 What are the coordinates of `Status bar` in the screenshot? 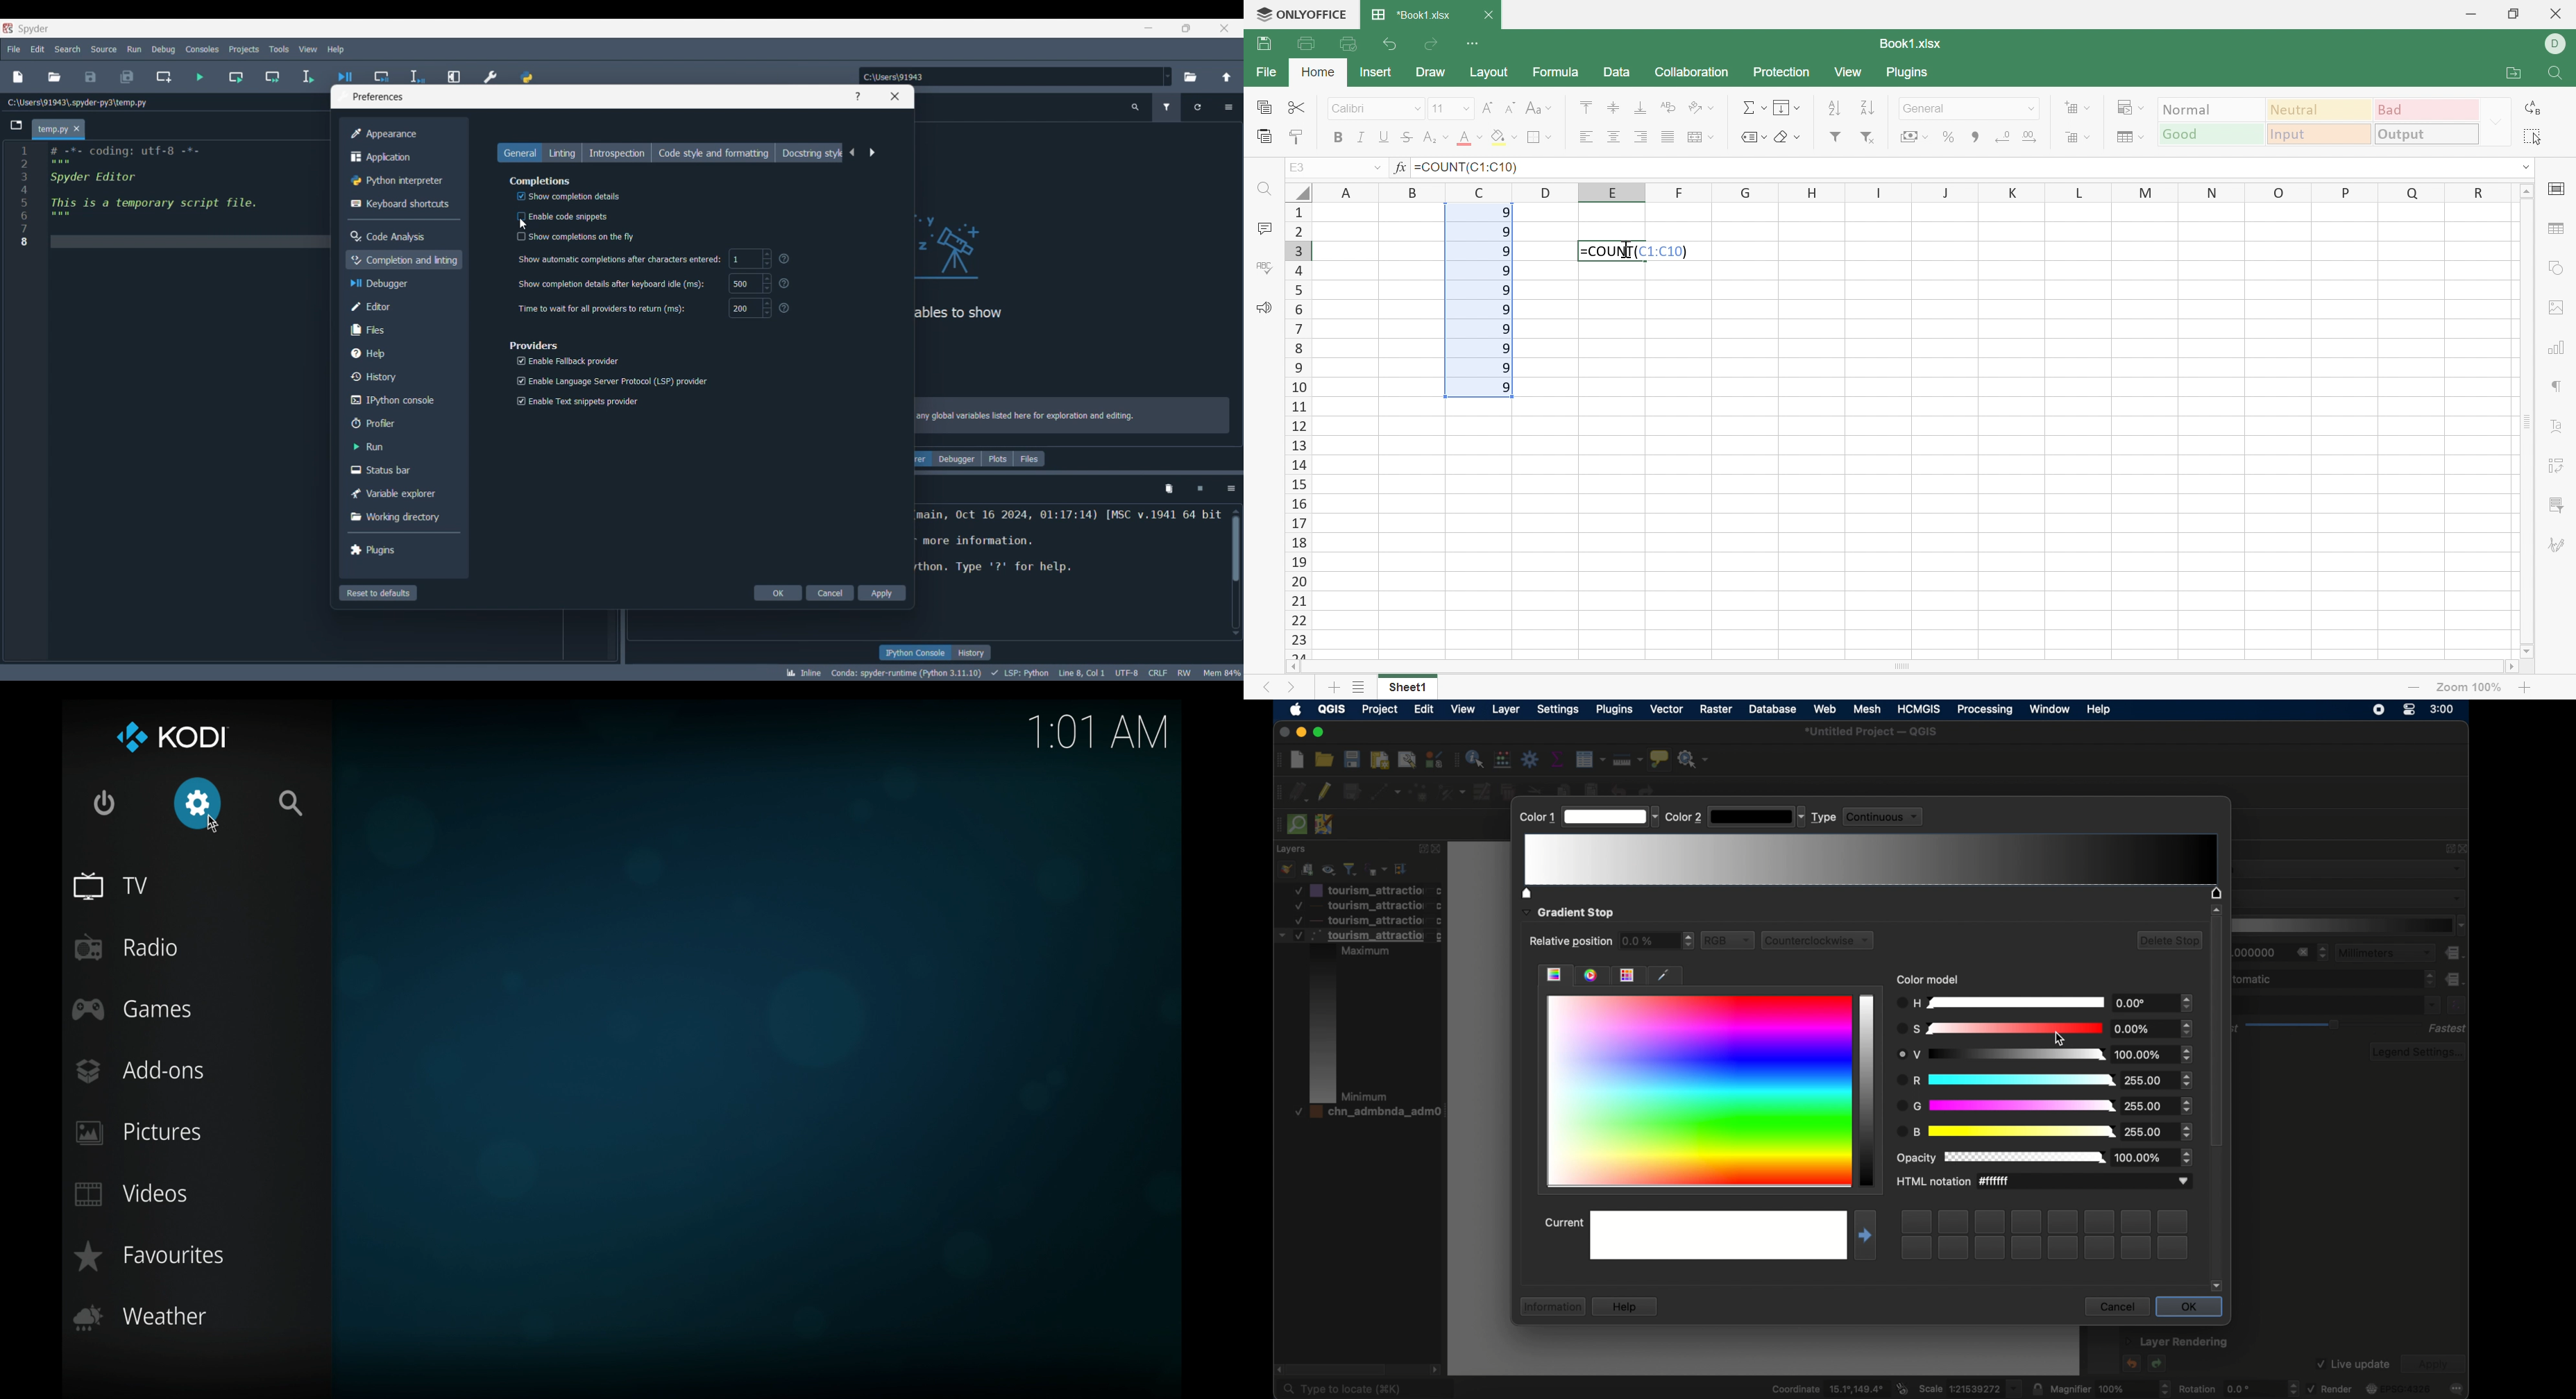 It's located at (400, 469).